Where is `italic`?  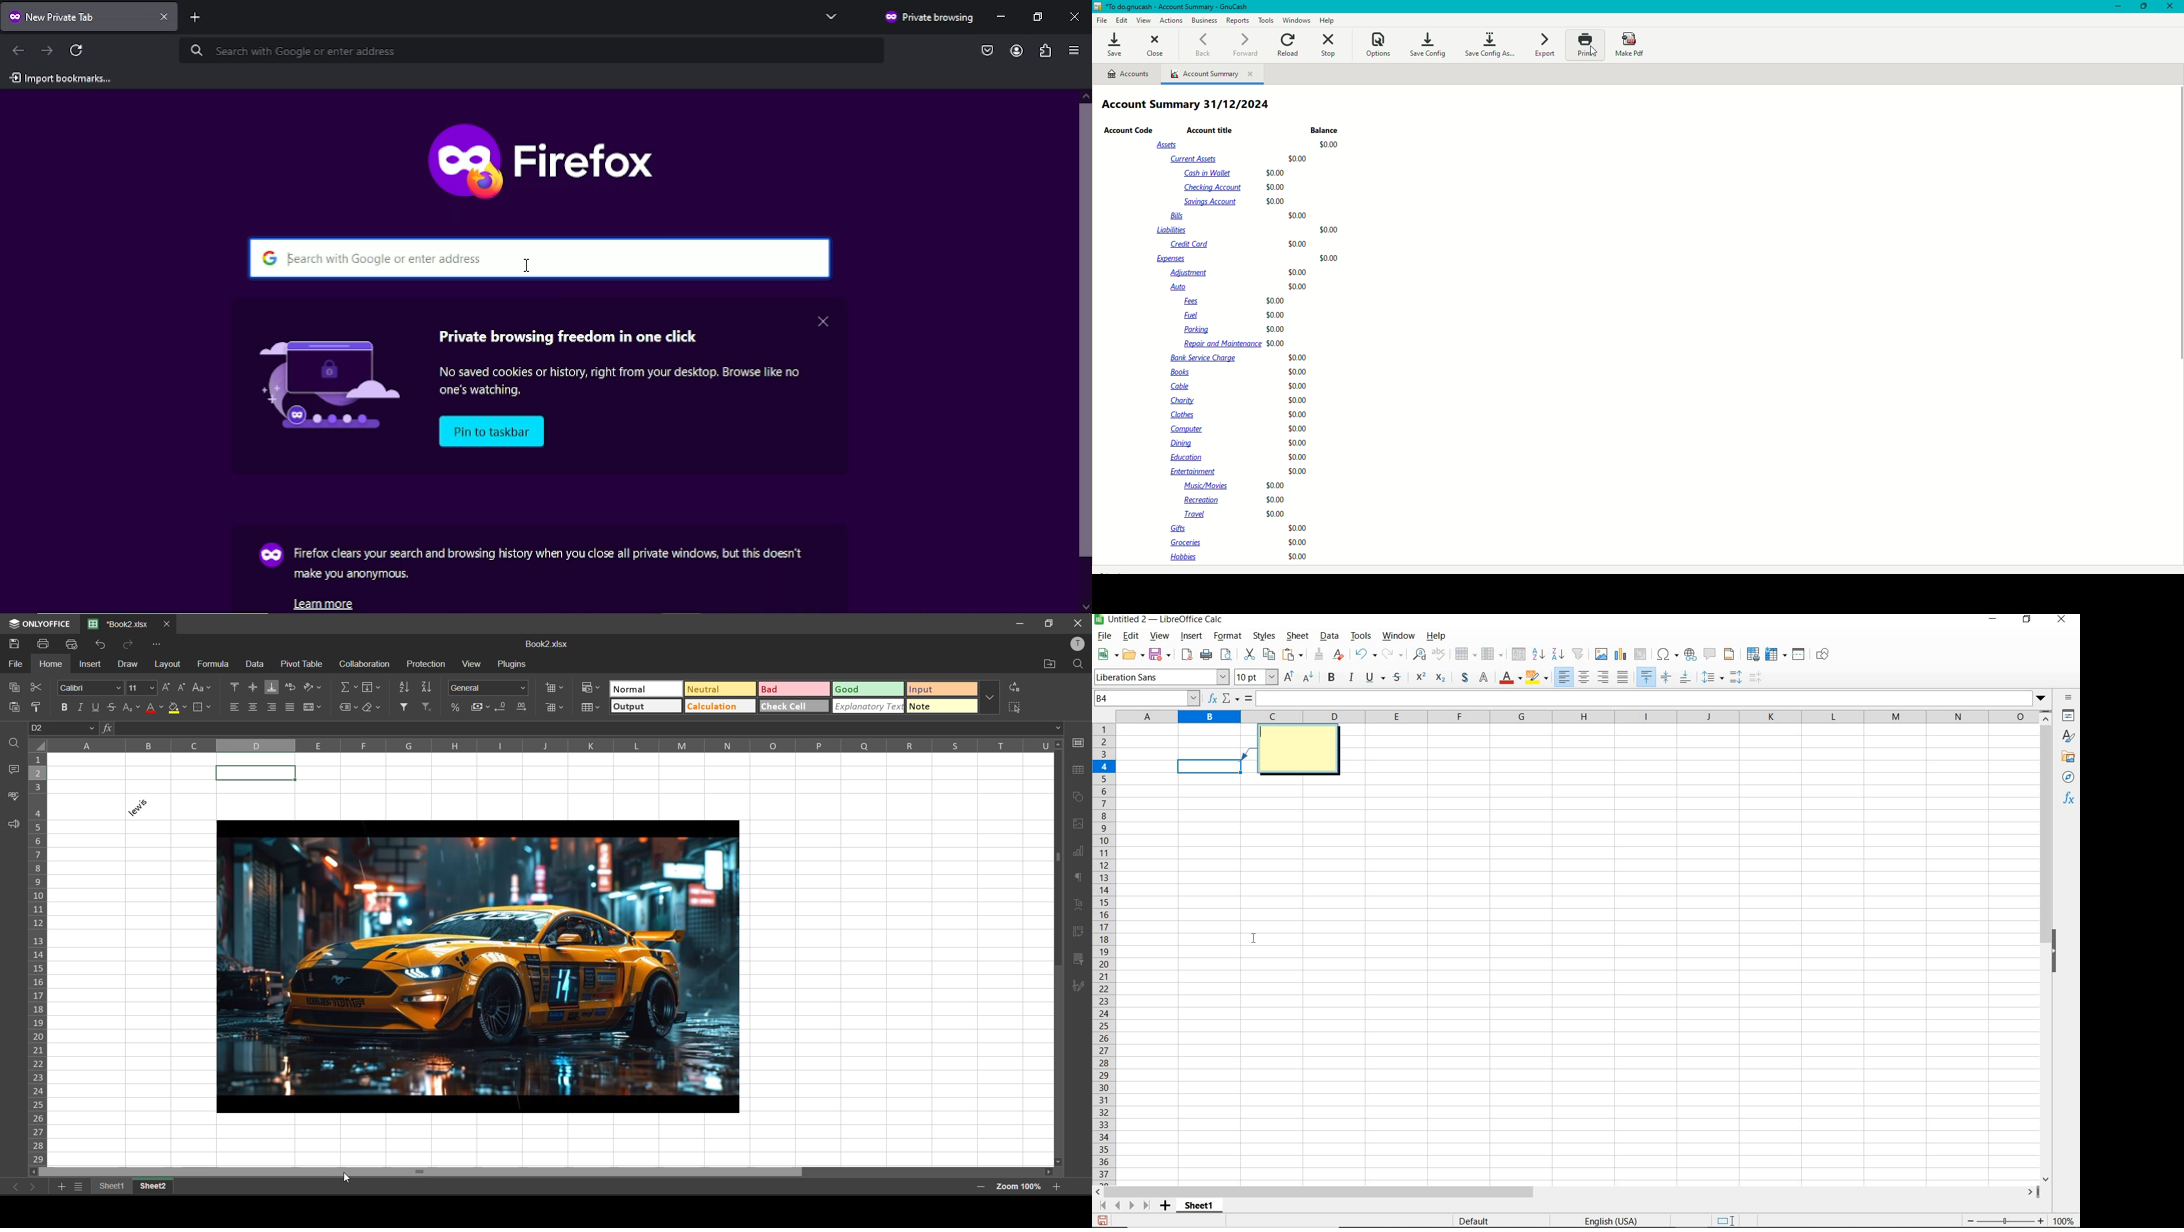
italic is located at coordinates (1351, 678).